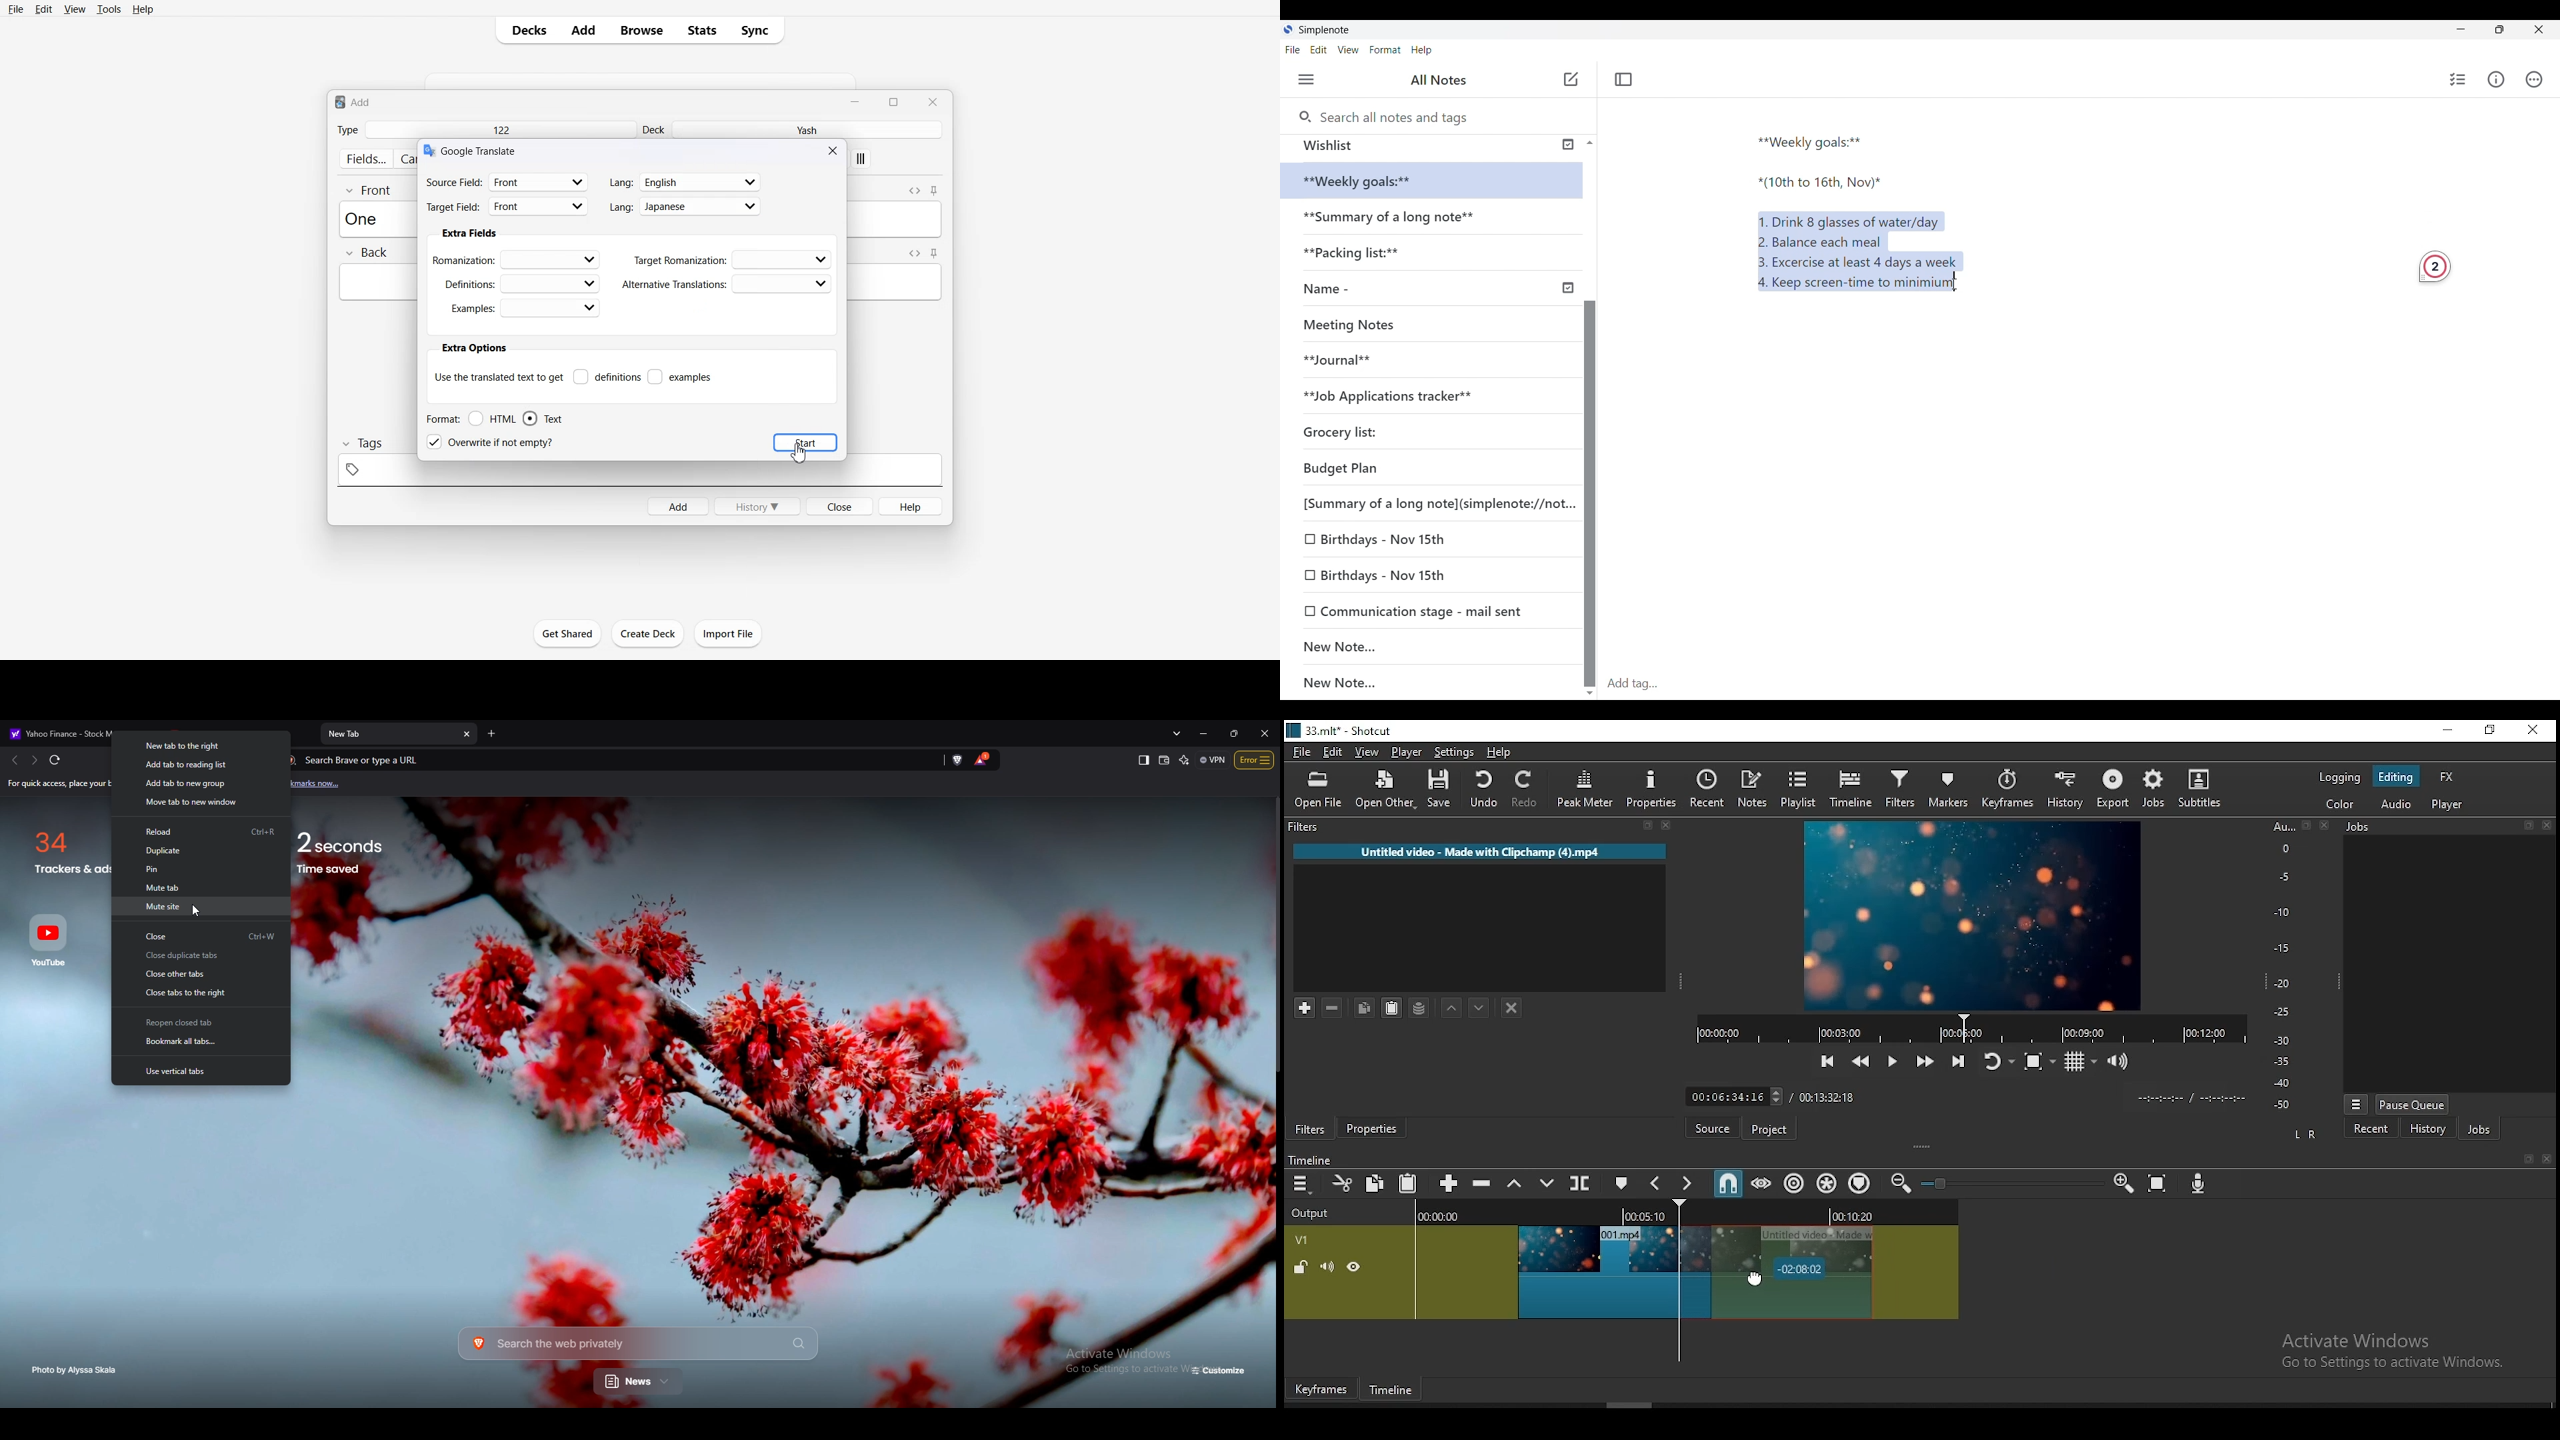 This screenshot has width=2576, height=1456. What do you see at coordinates (1587, 788) in the screenshot?
I see `peak meter` at bounding box center [1587, 788].